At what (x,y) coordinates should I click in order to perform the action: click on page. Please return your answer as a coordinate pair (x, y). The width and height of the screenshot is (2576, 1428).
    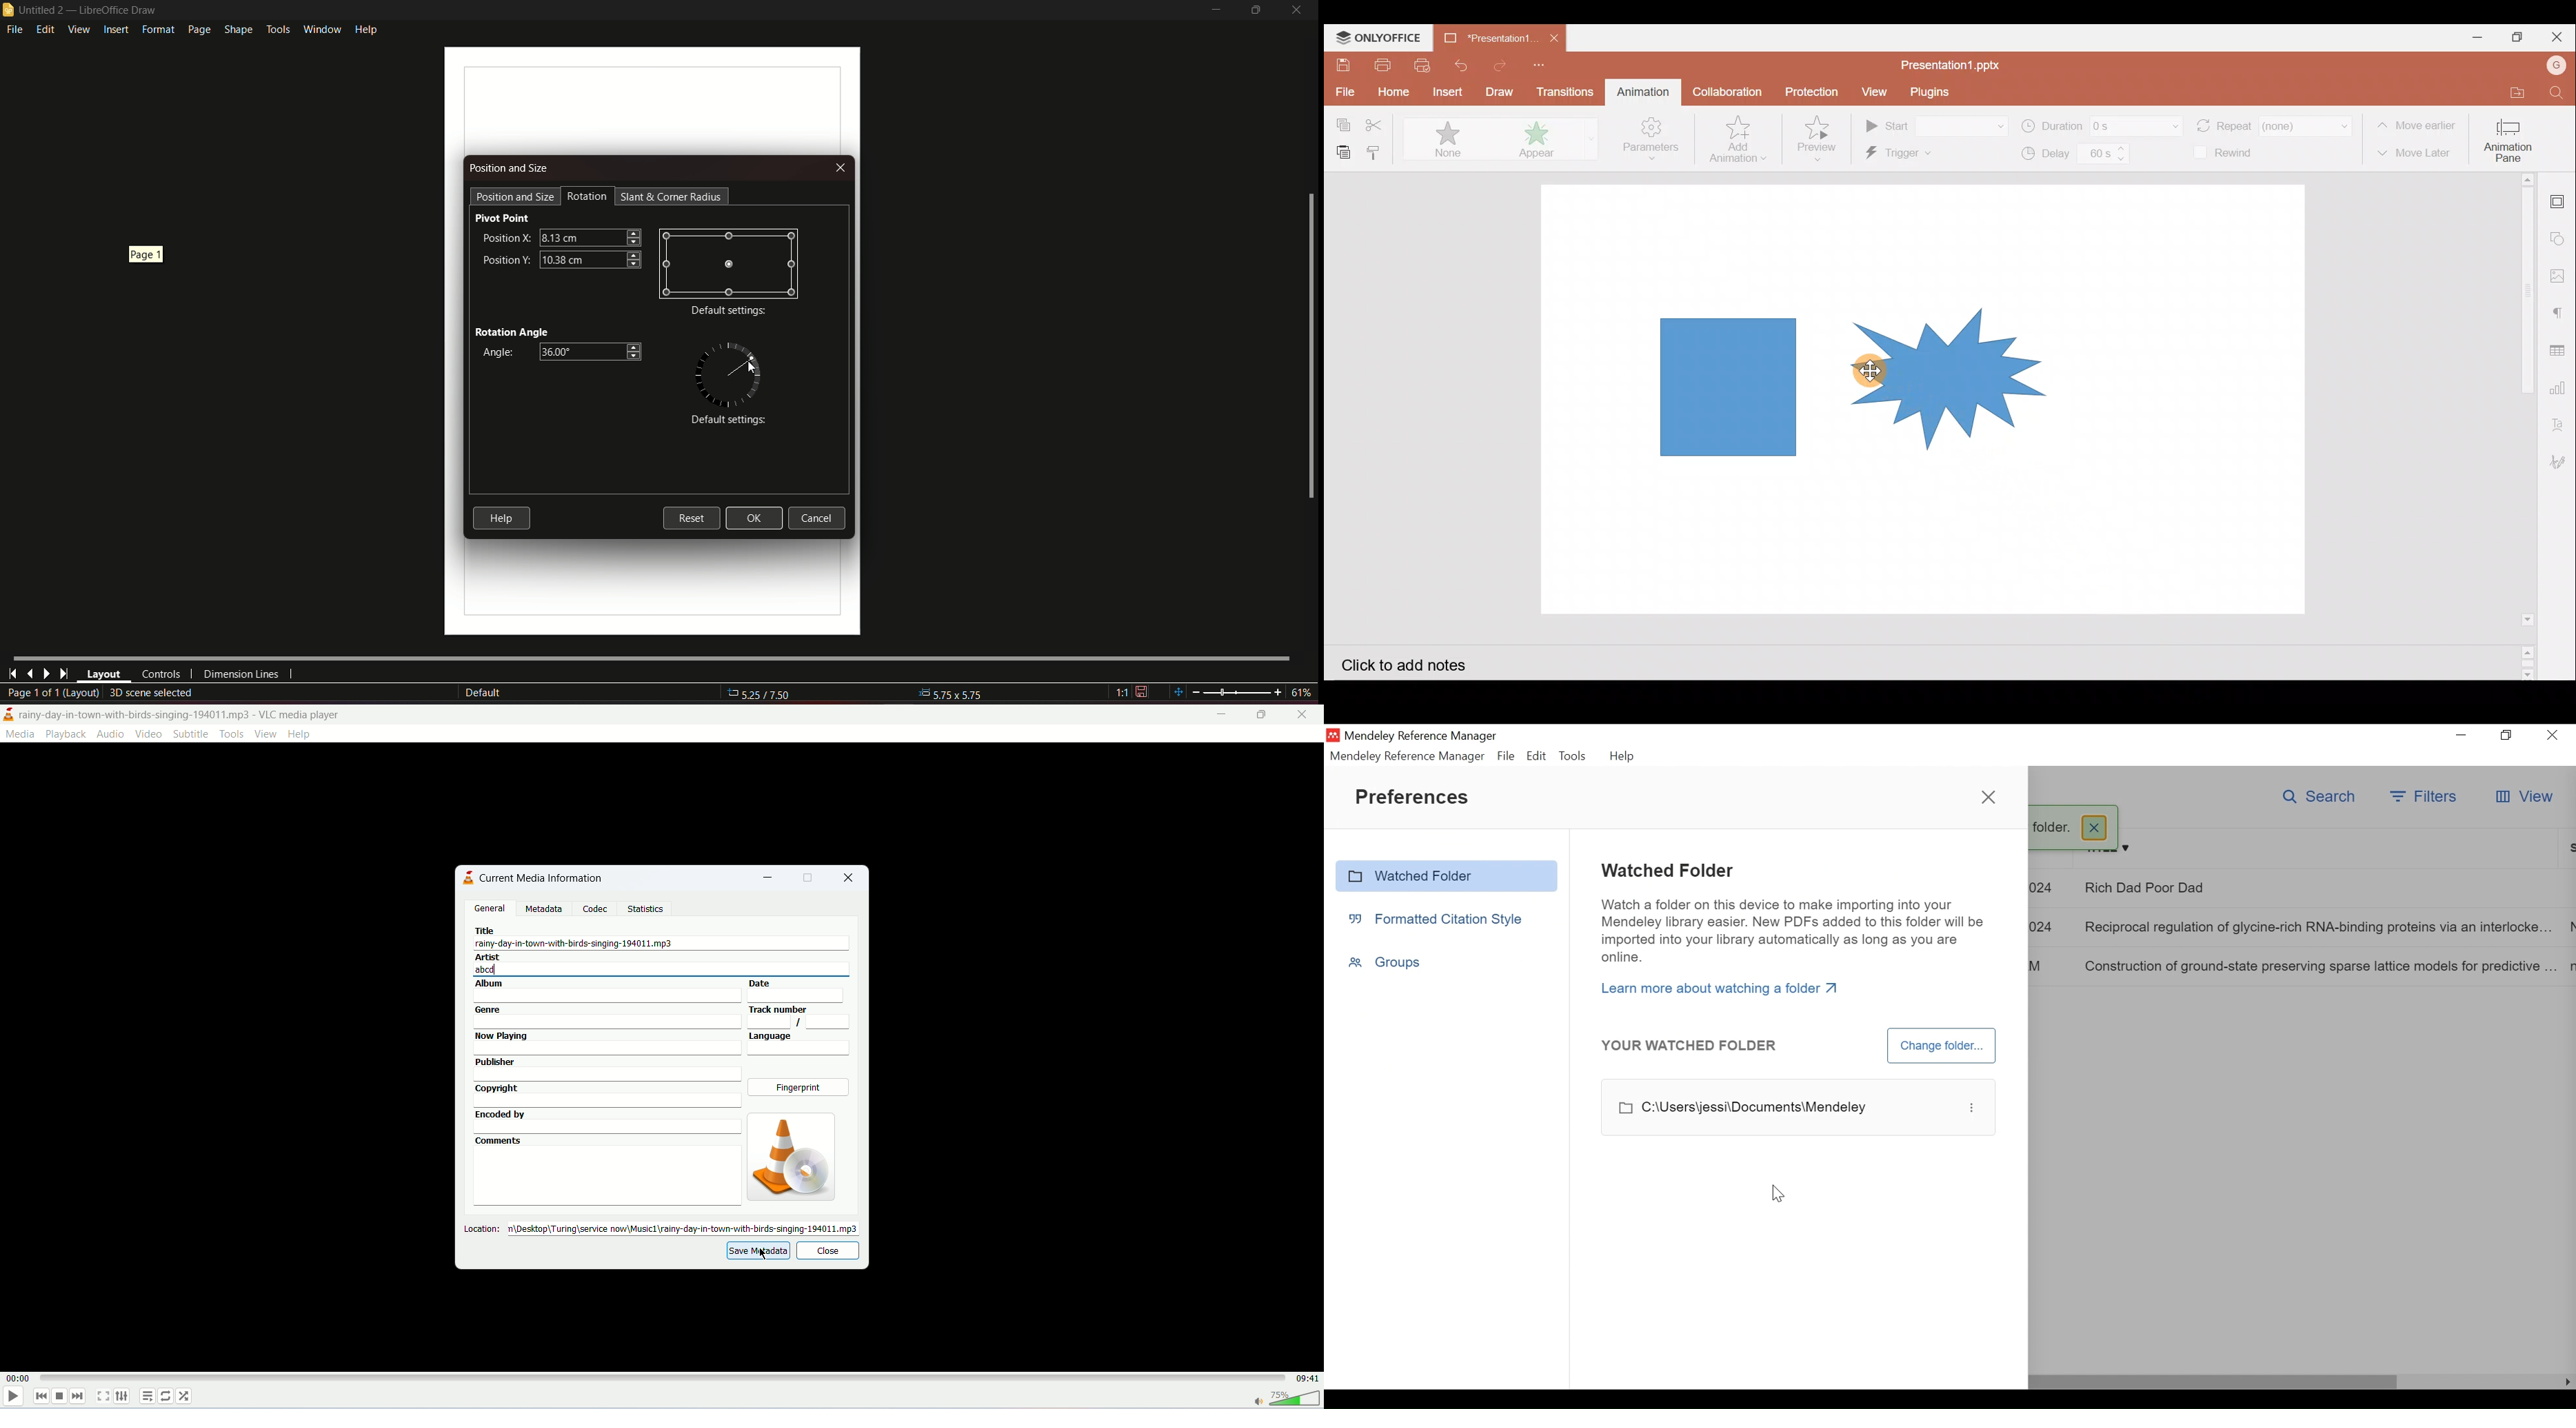
    Looking at the image, I should click on (198, 30).